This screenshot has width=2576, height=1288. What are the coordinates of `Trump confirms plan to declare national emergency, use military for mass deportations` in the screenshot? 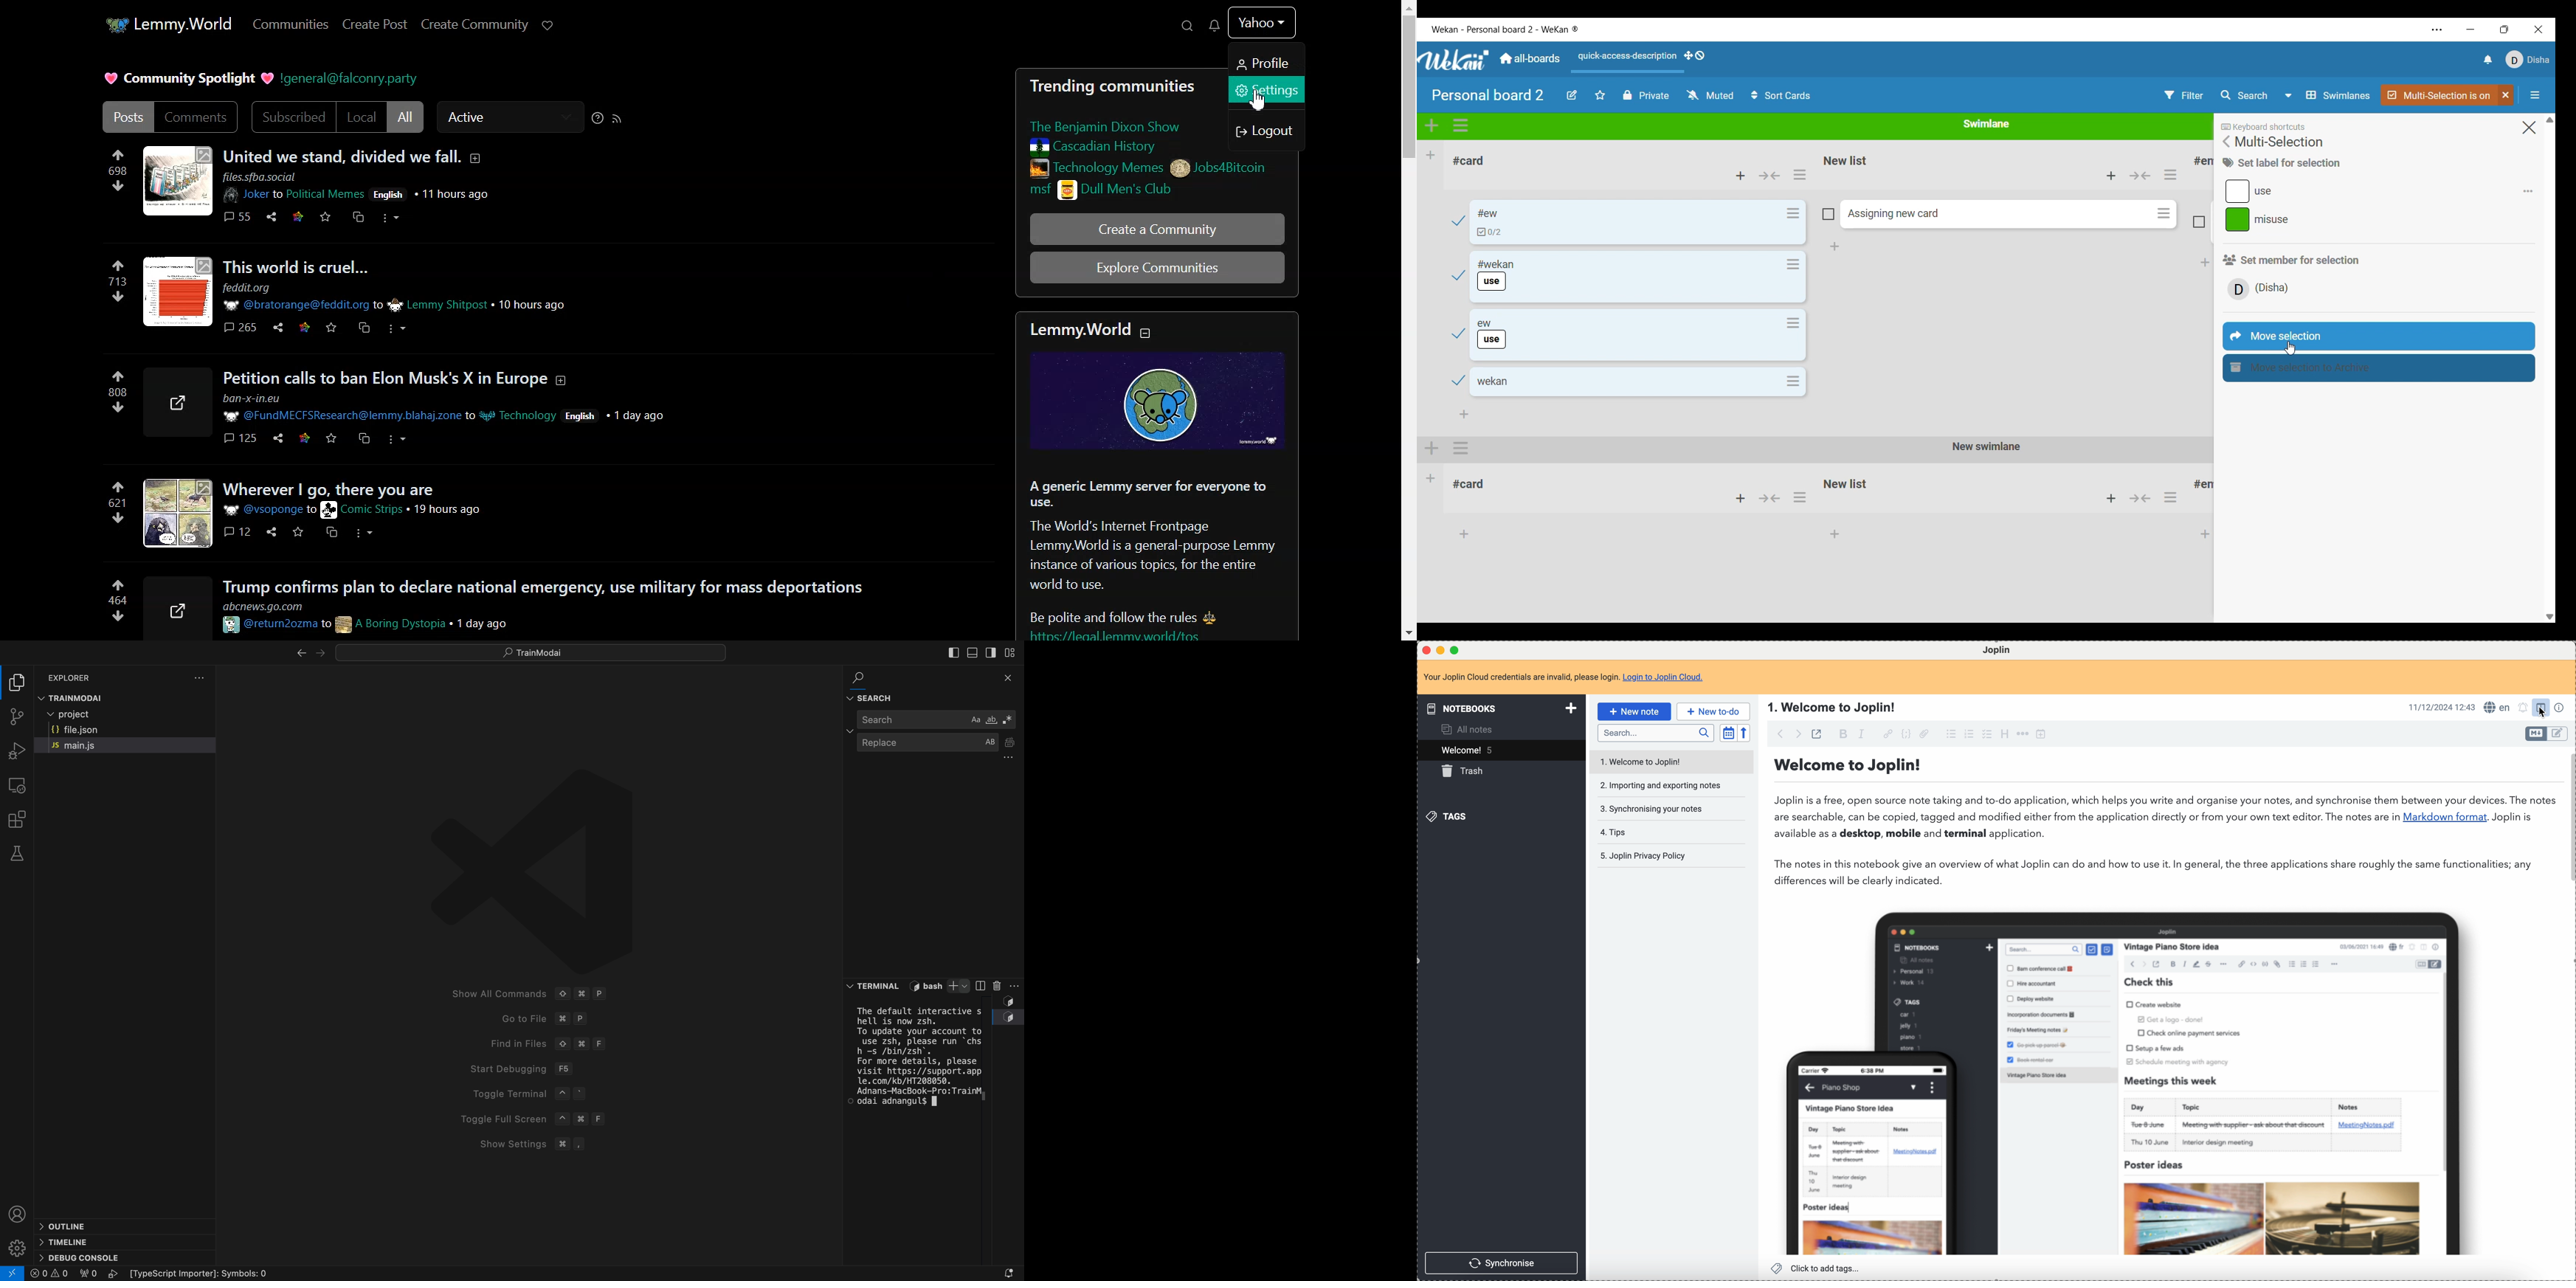 It's located at (542, 586).